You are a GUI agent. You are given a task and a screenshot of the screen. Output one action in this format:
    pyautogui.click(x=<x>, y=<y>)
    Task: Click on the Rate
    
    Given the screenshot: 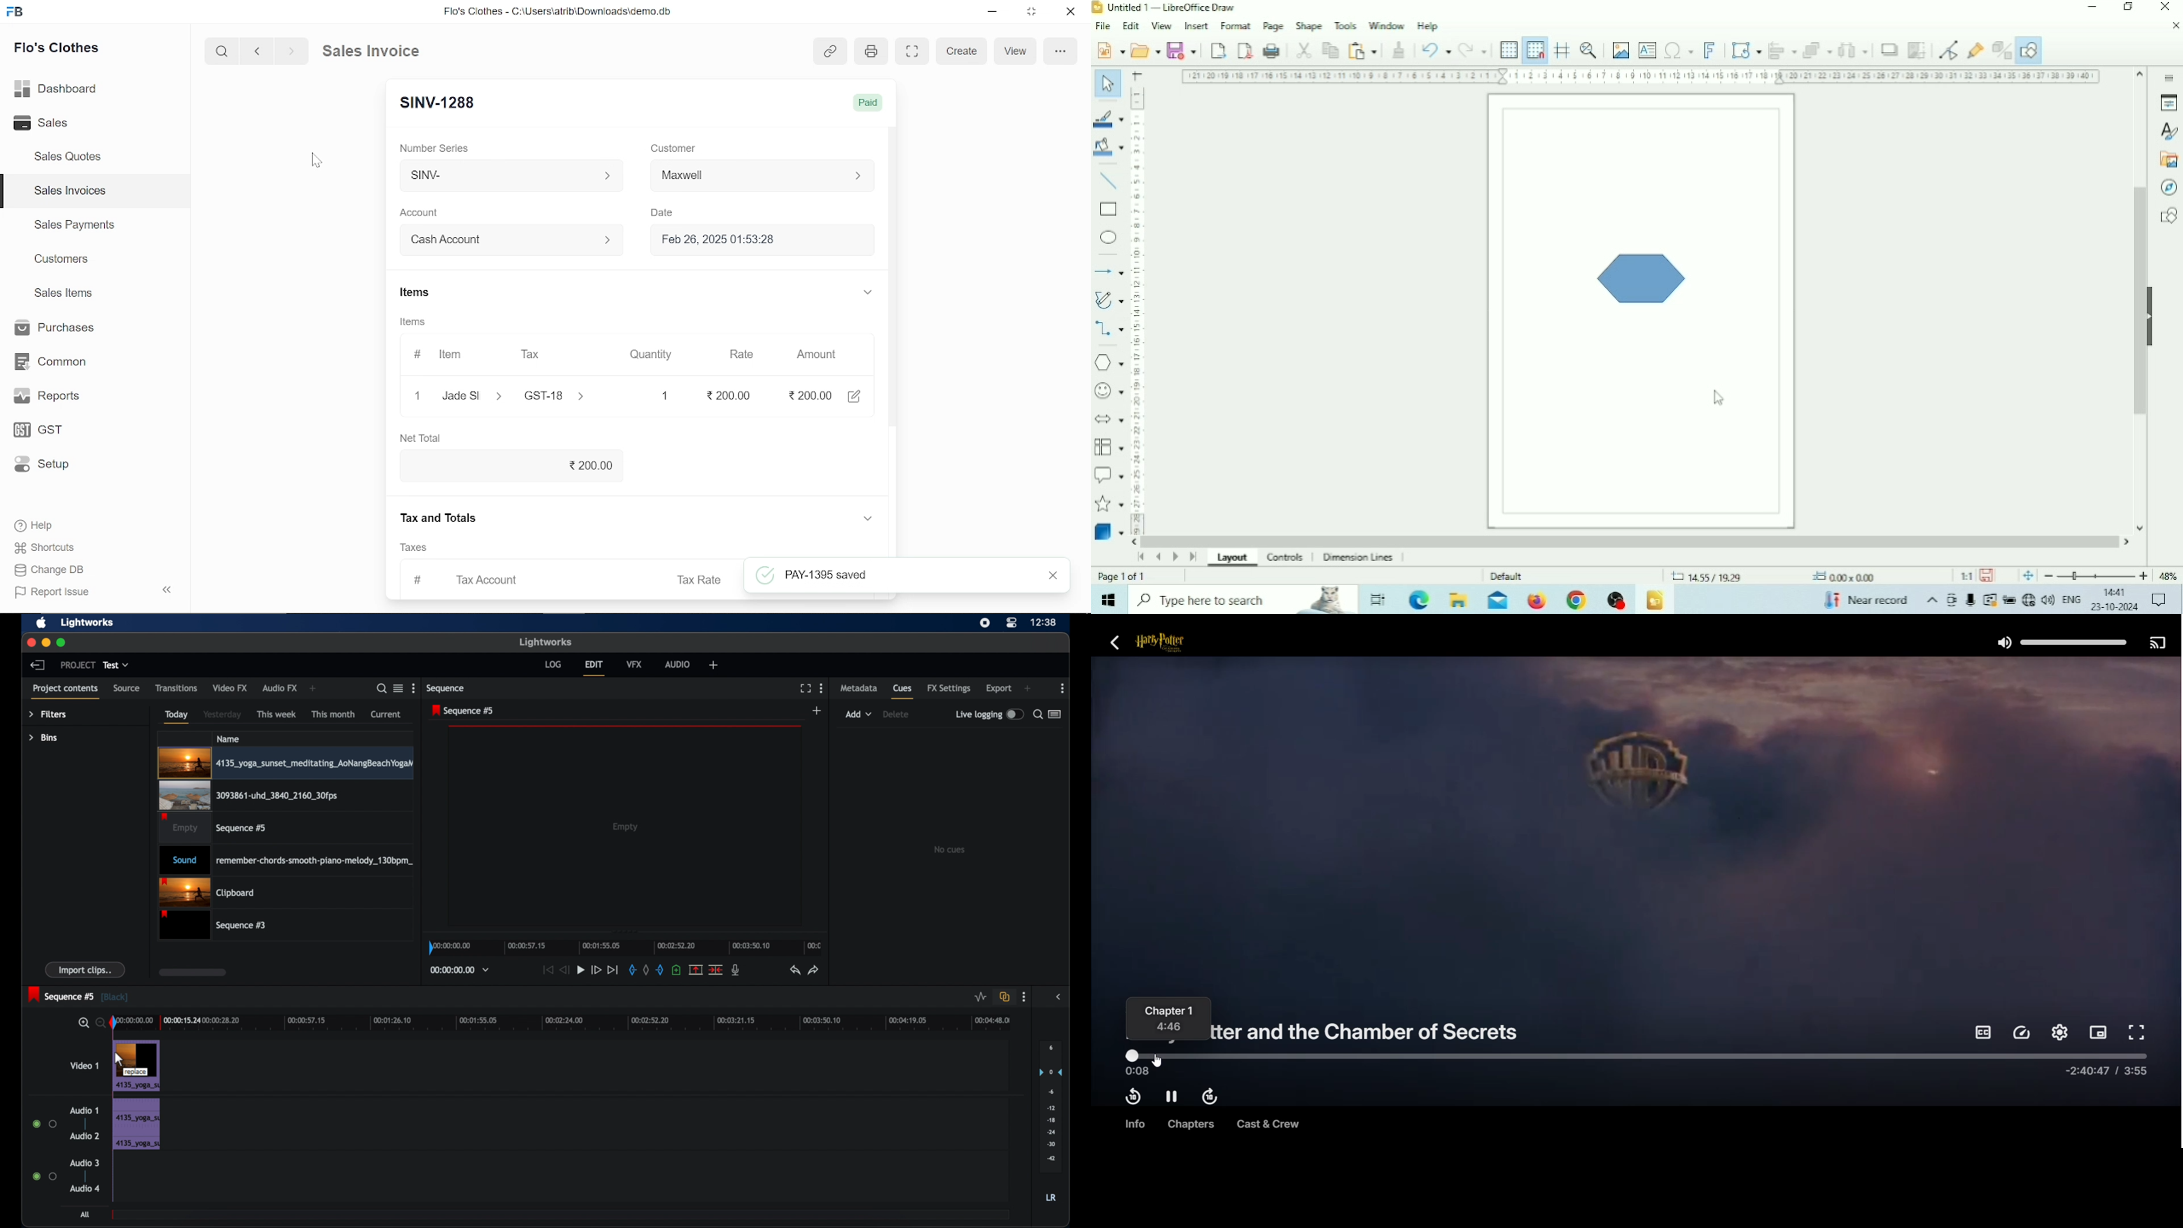 What is the action you would take?
    pyautogui.click(x=736, y=355)
    